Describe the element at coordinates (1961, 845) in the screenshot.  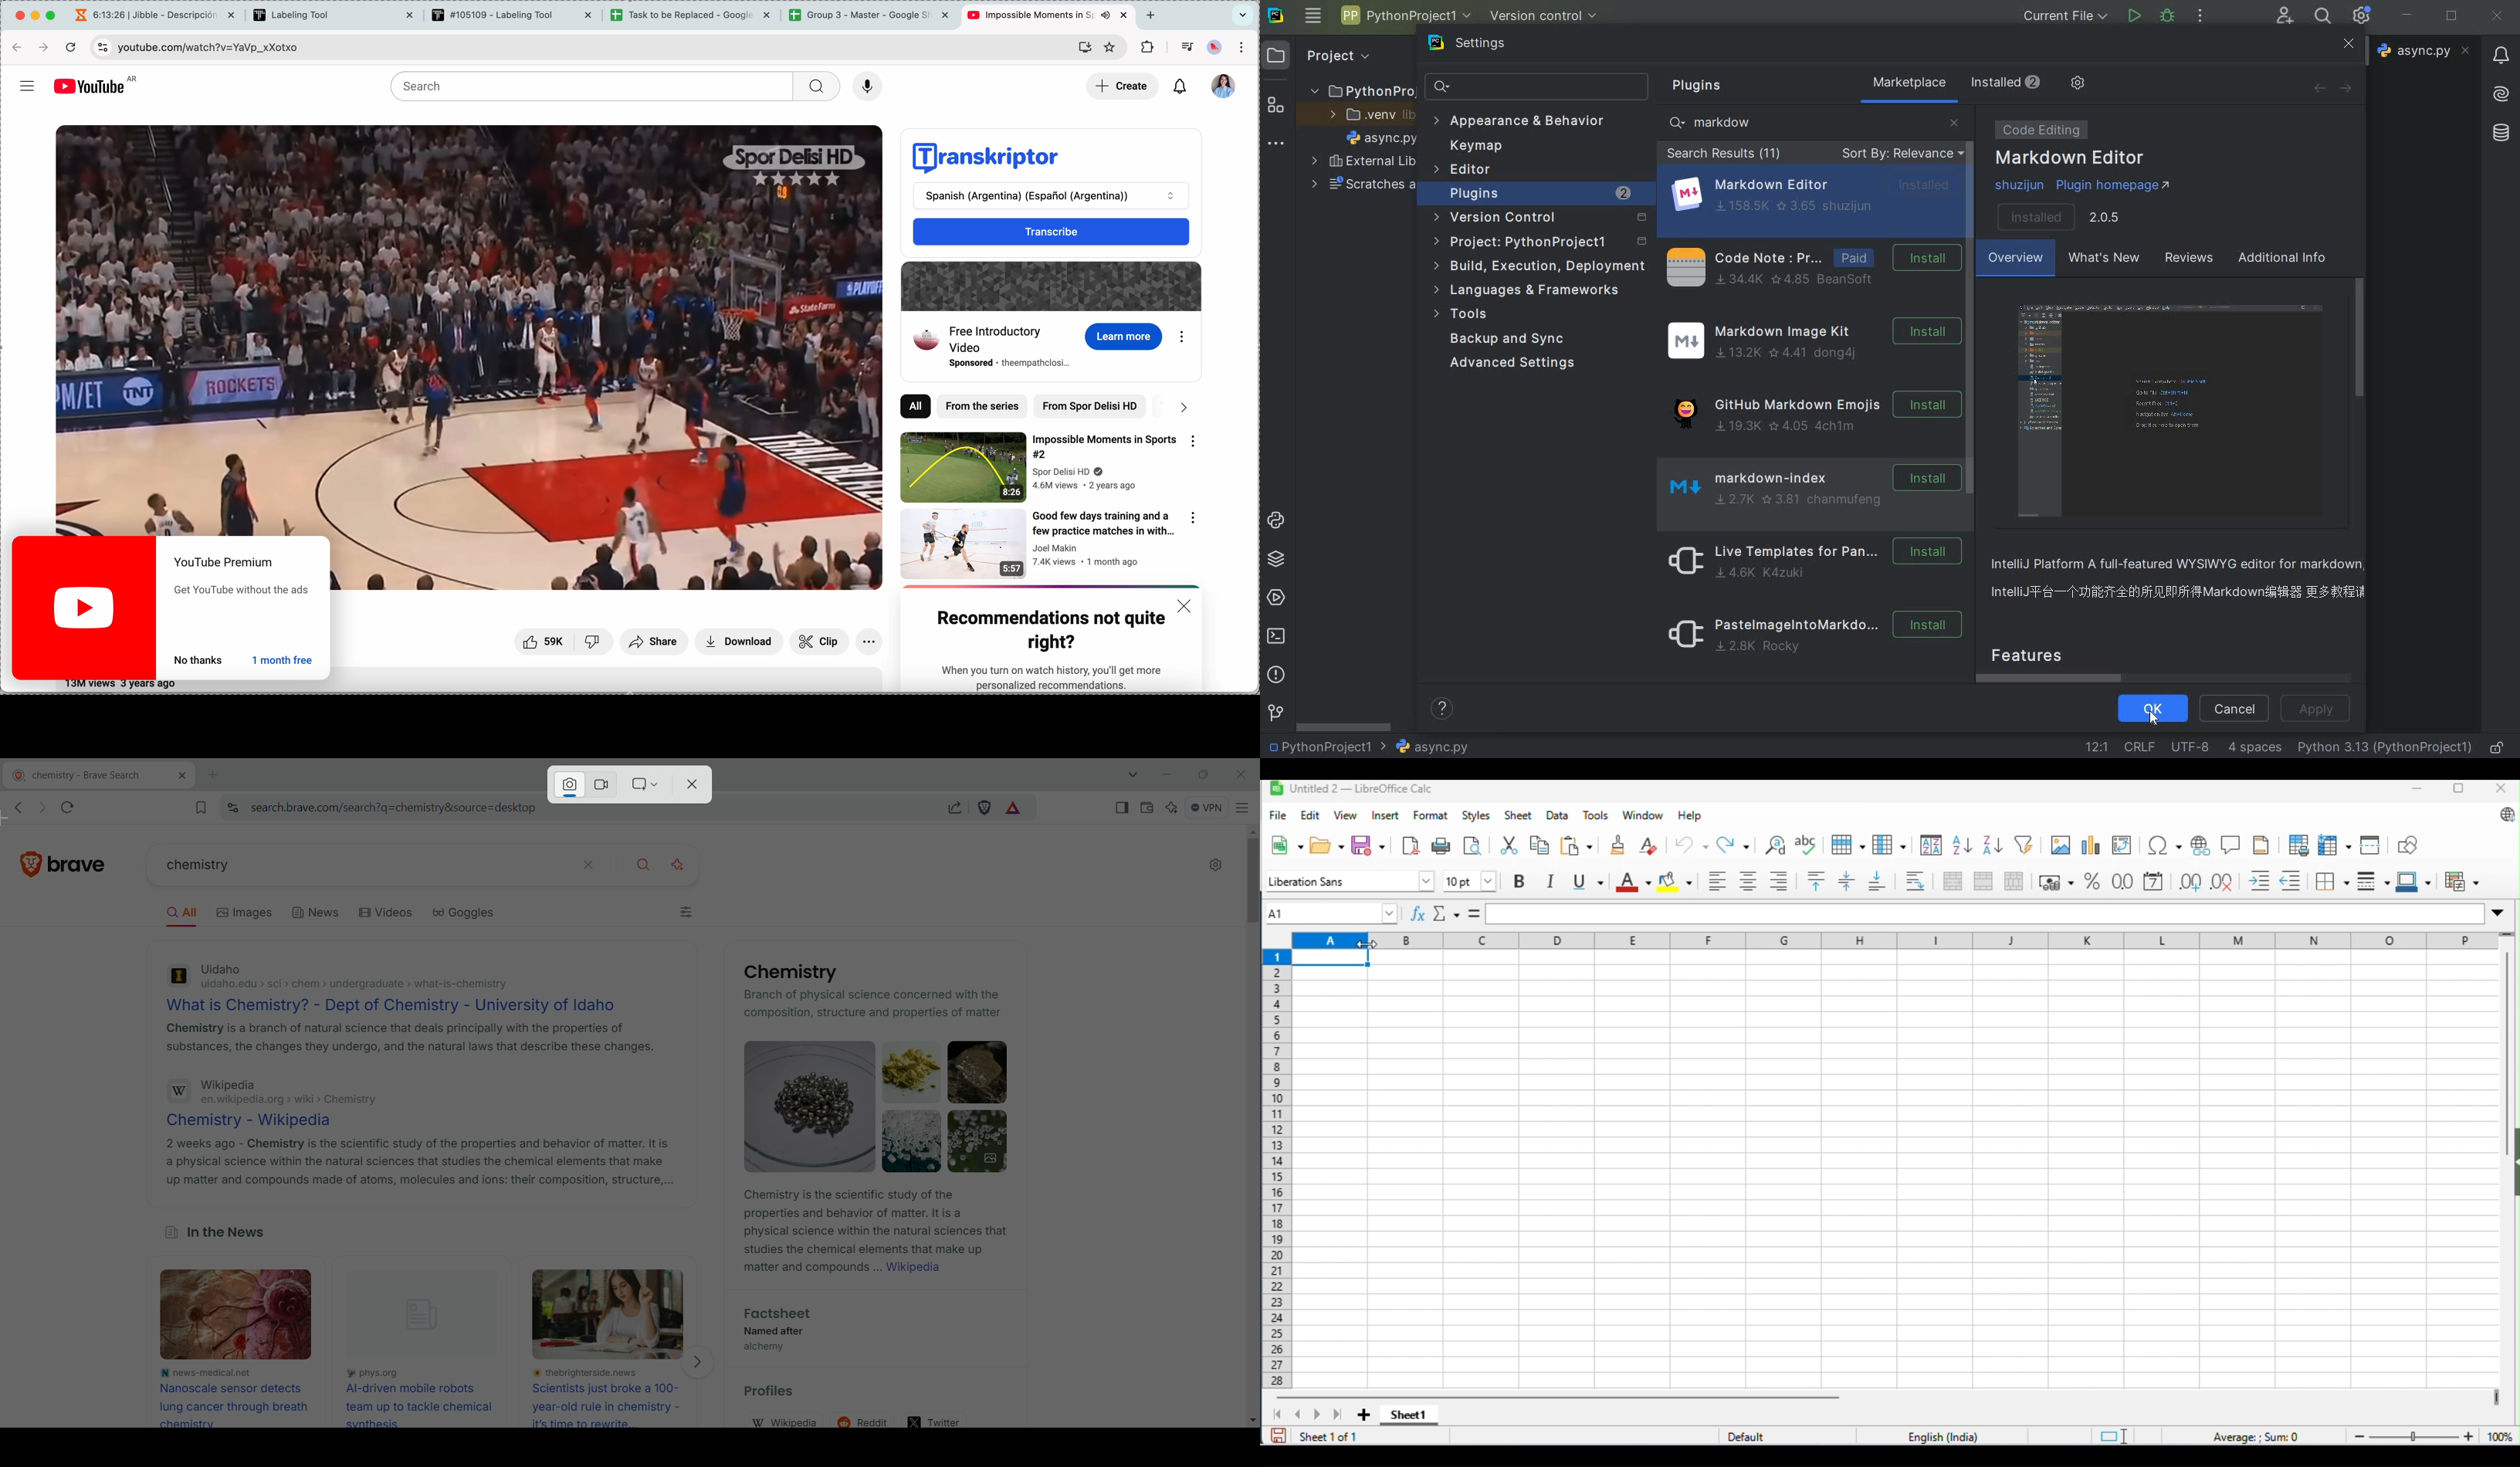
I see `sort ascending` at that location.